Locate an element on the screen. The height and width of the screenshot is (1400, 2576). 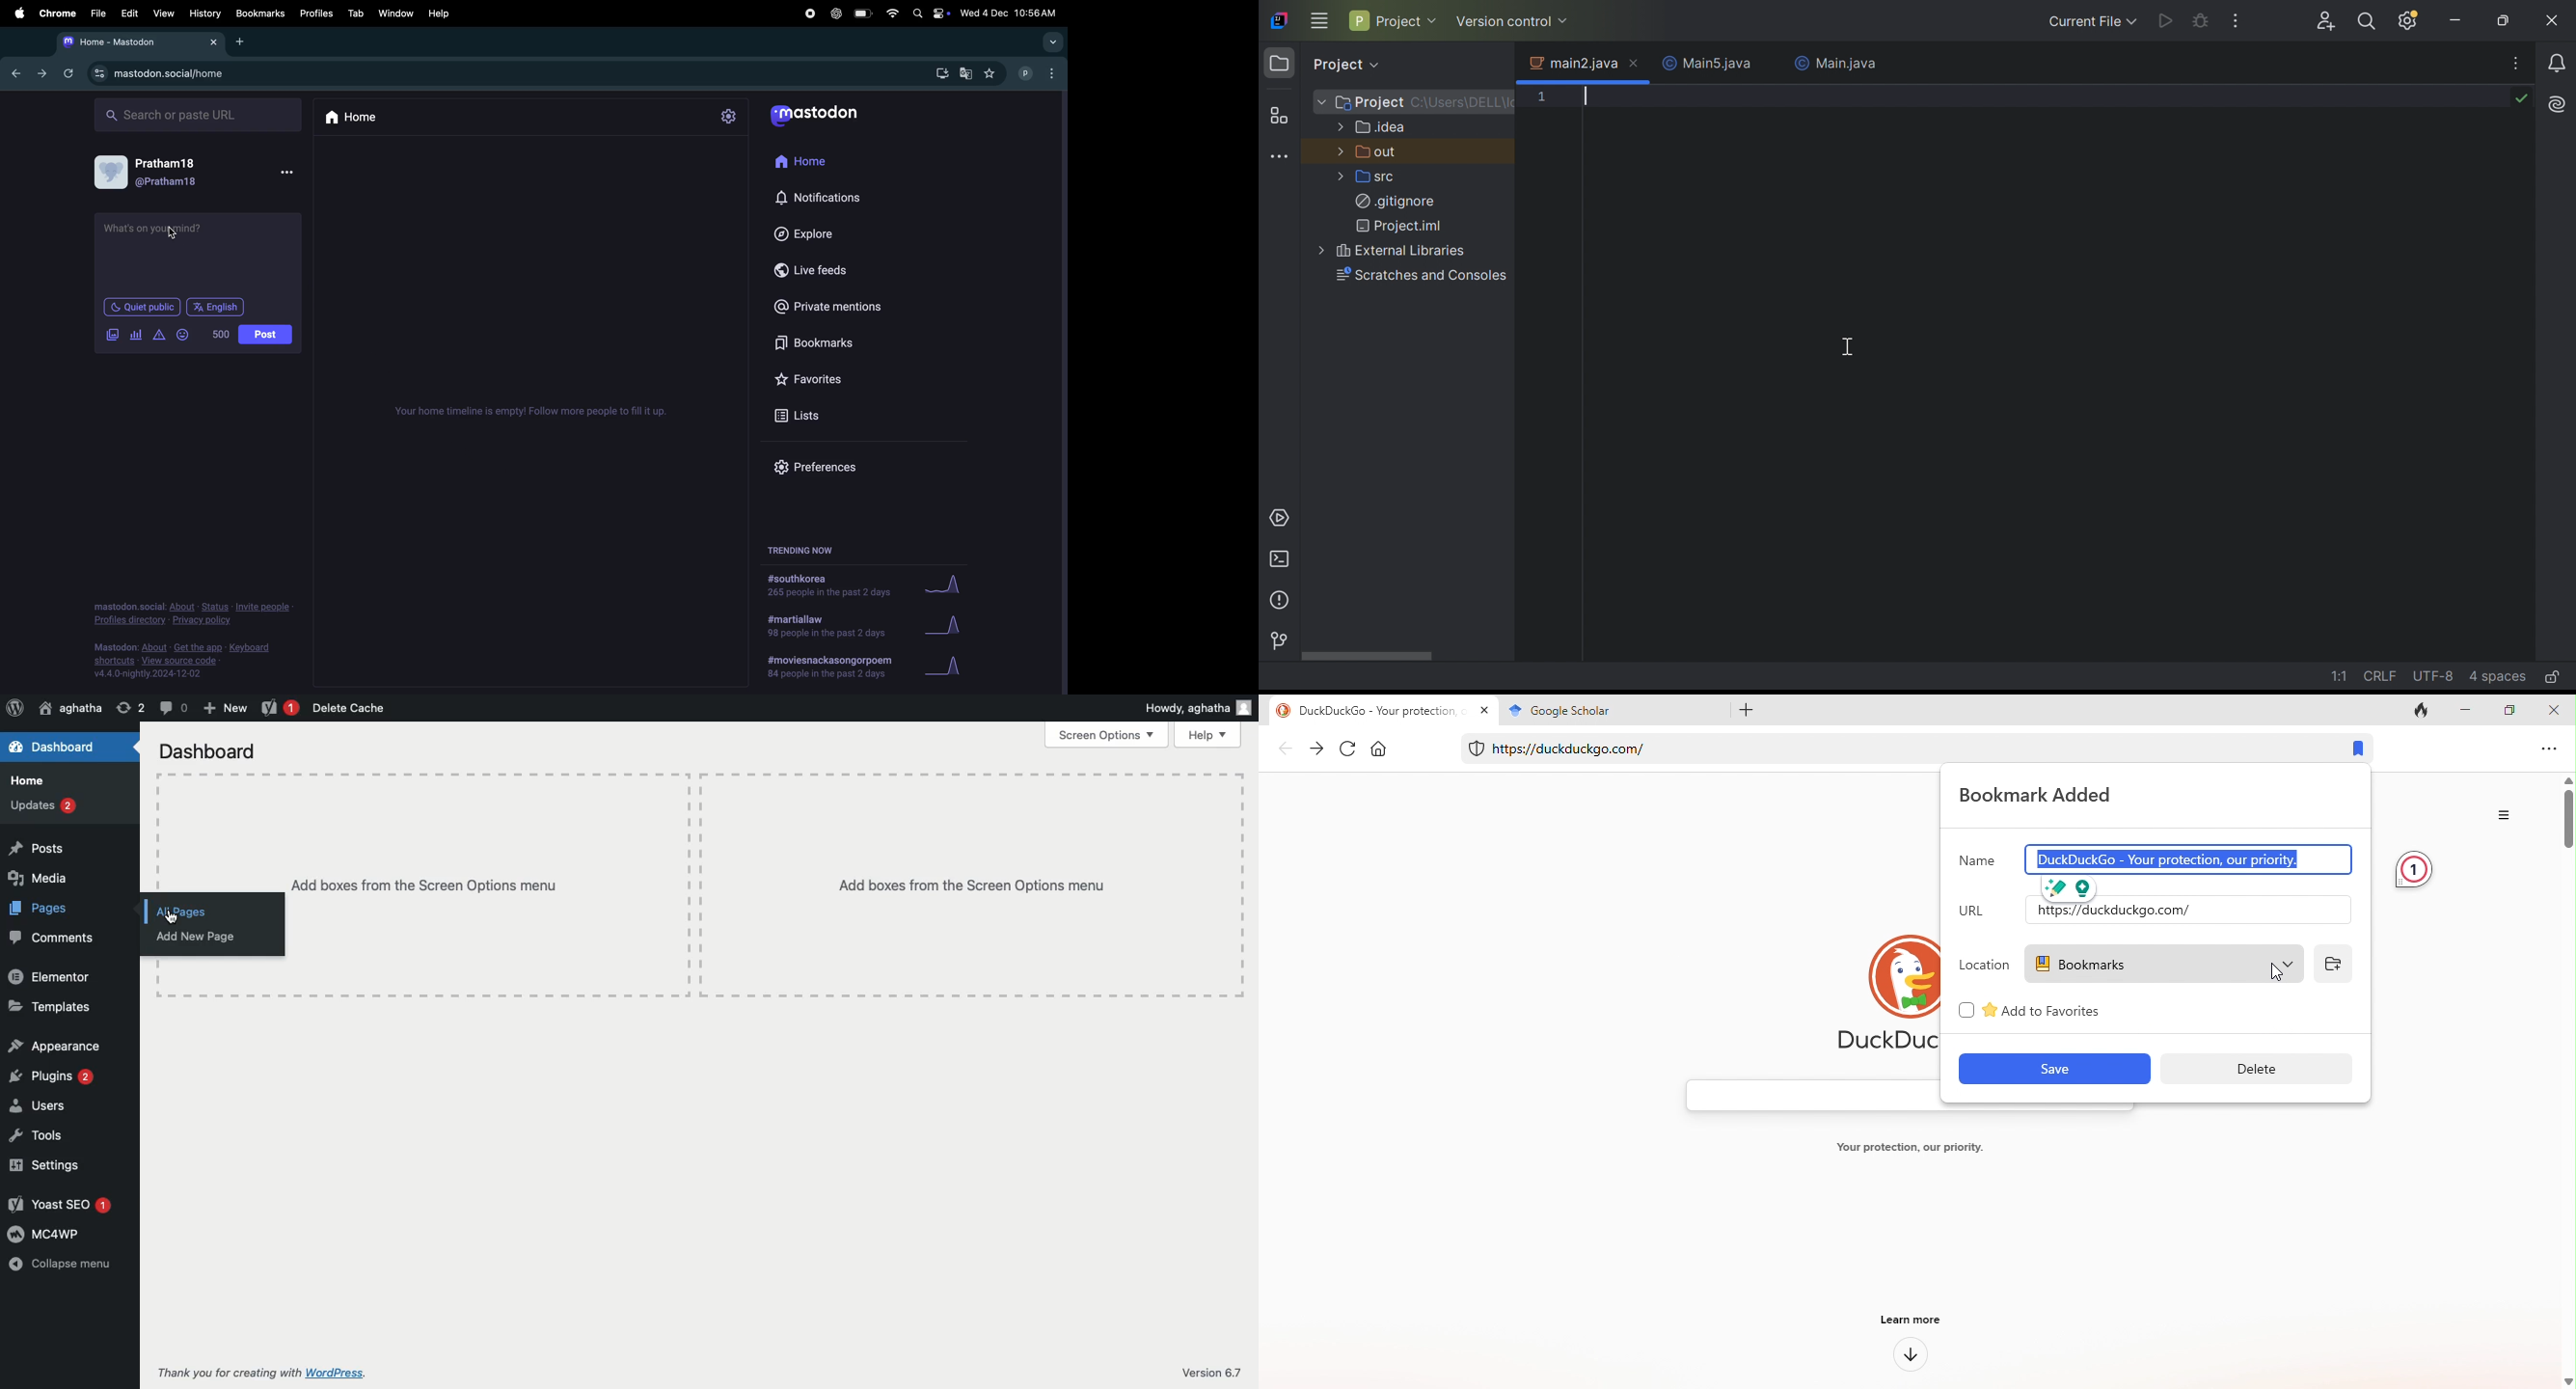
refresh is located at coordinates (71, 72).